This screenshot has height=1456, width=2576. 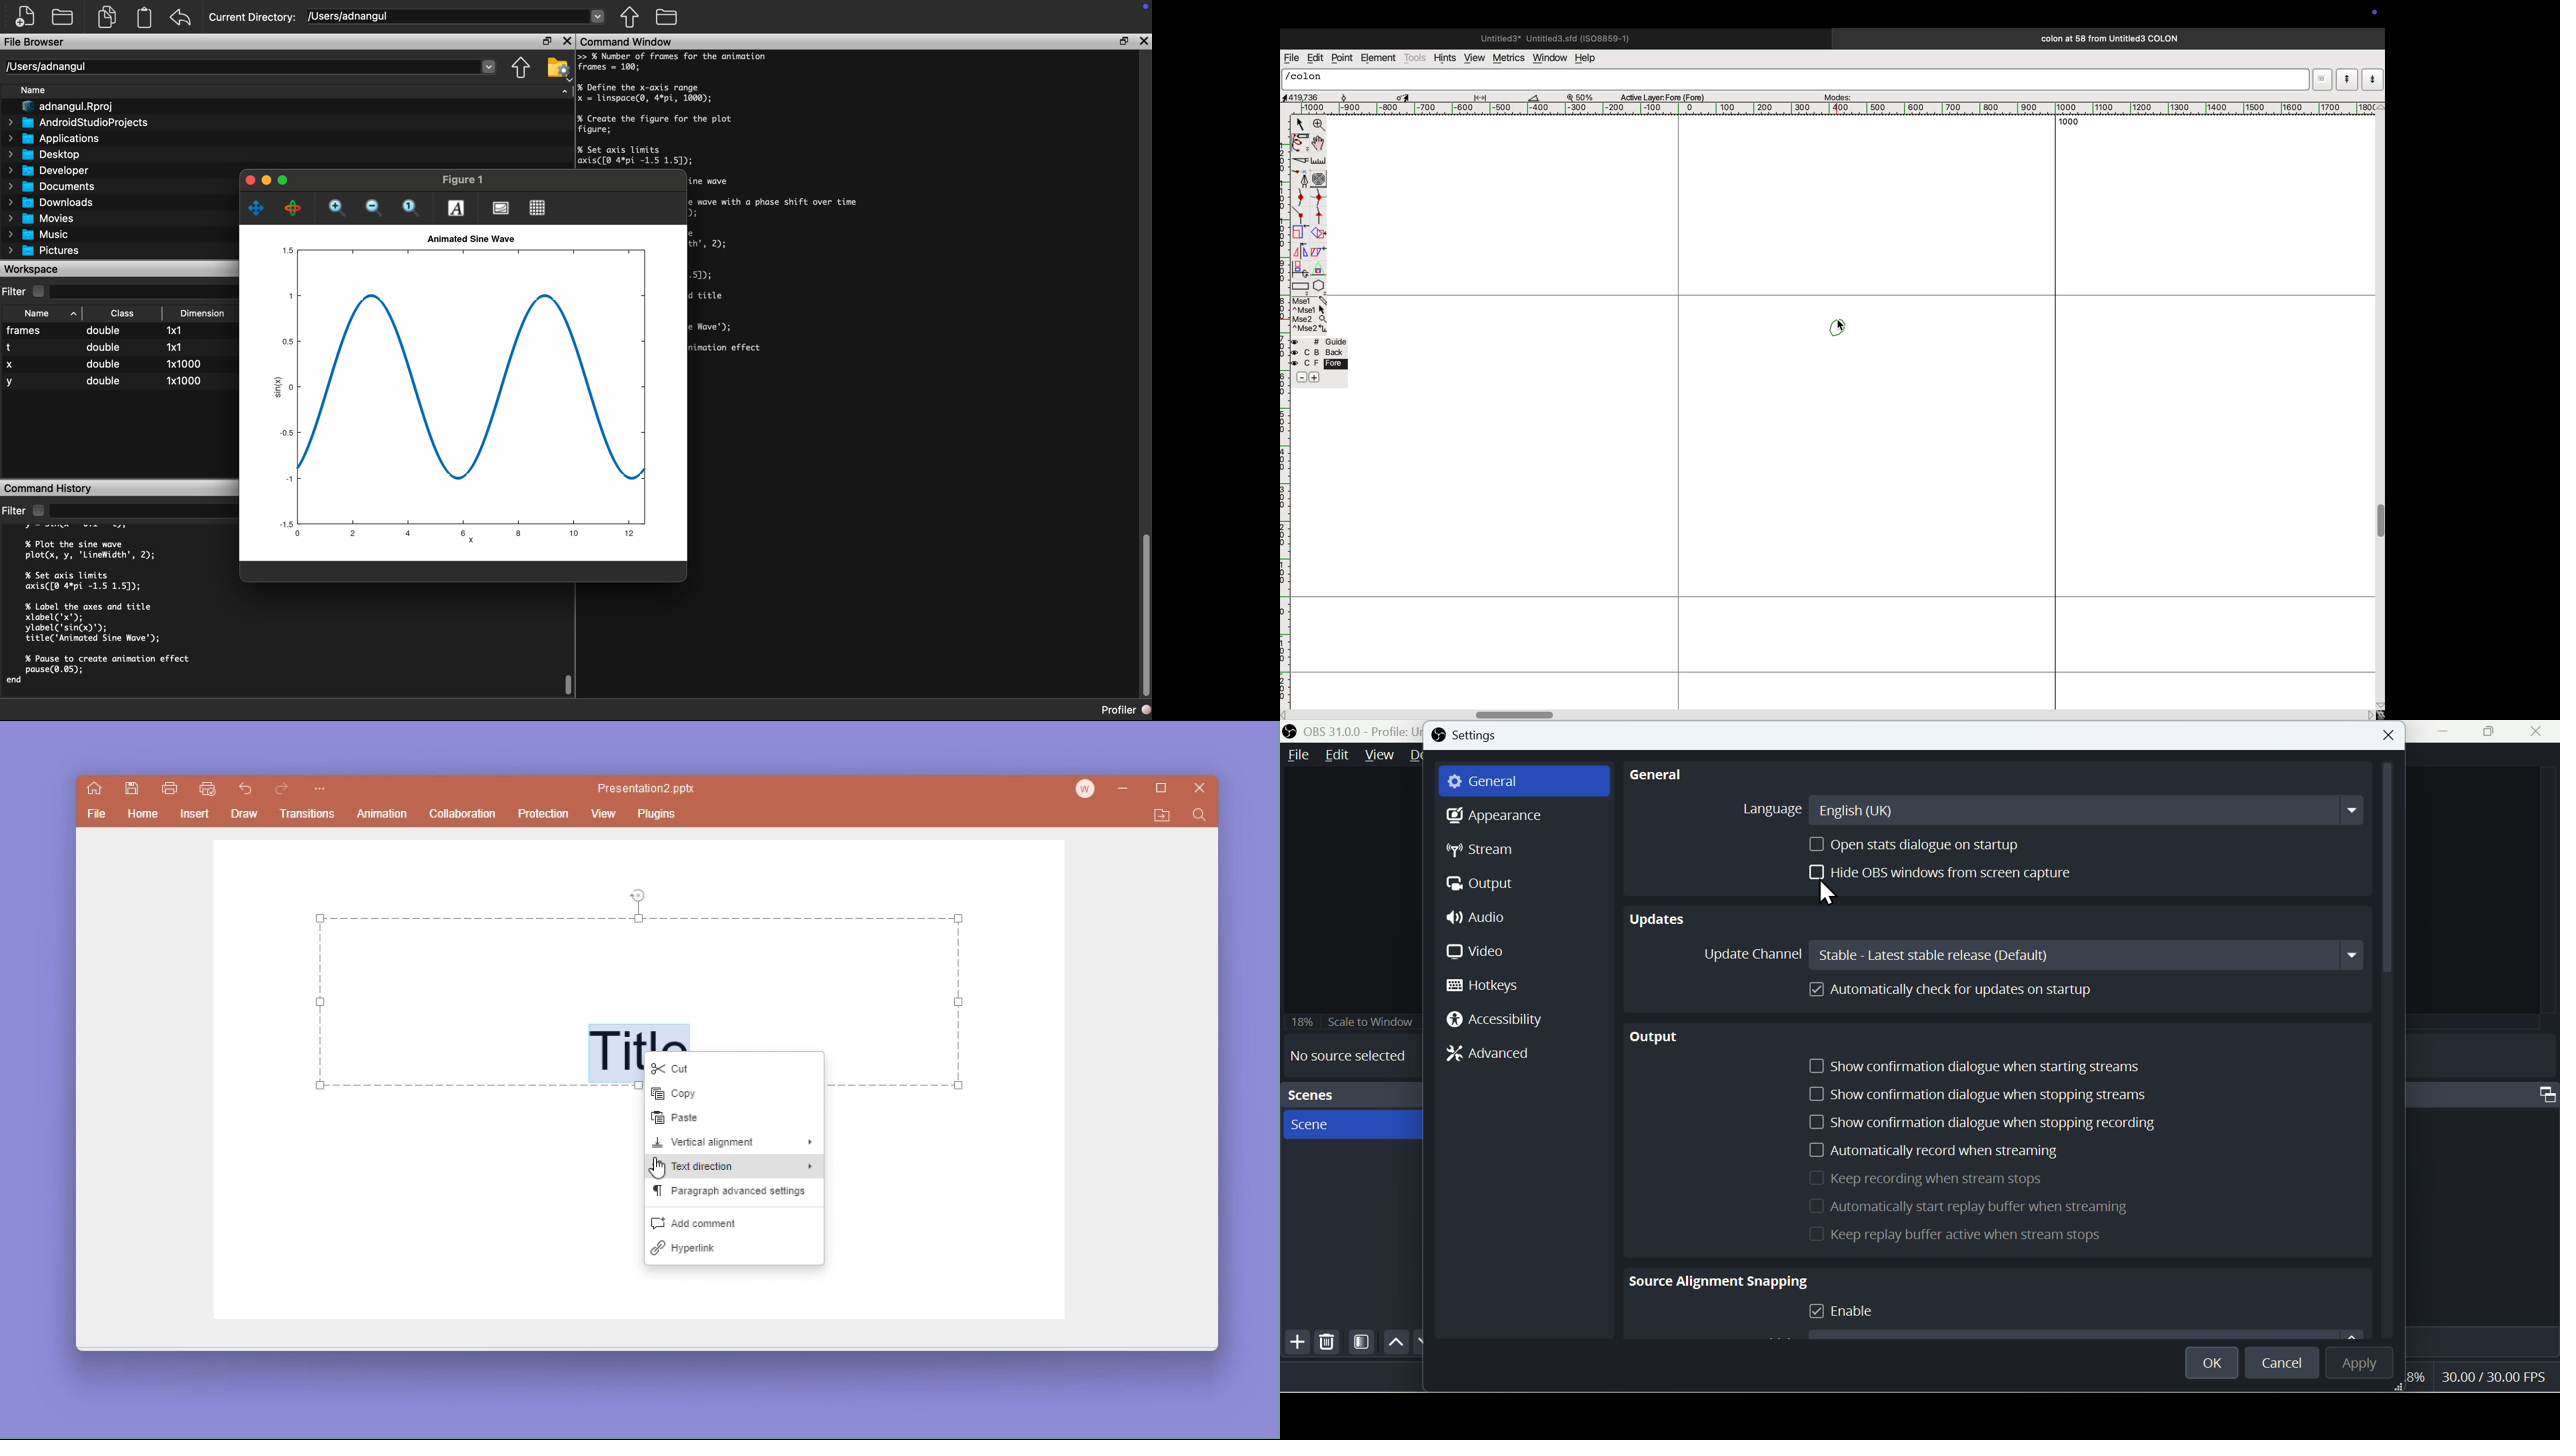 I want to click on Keep recording when it streams stops, so click(x=1927, y=1178).